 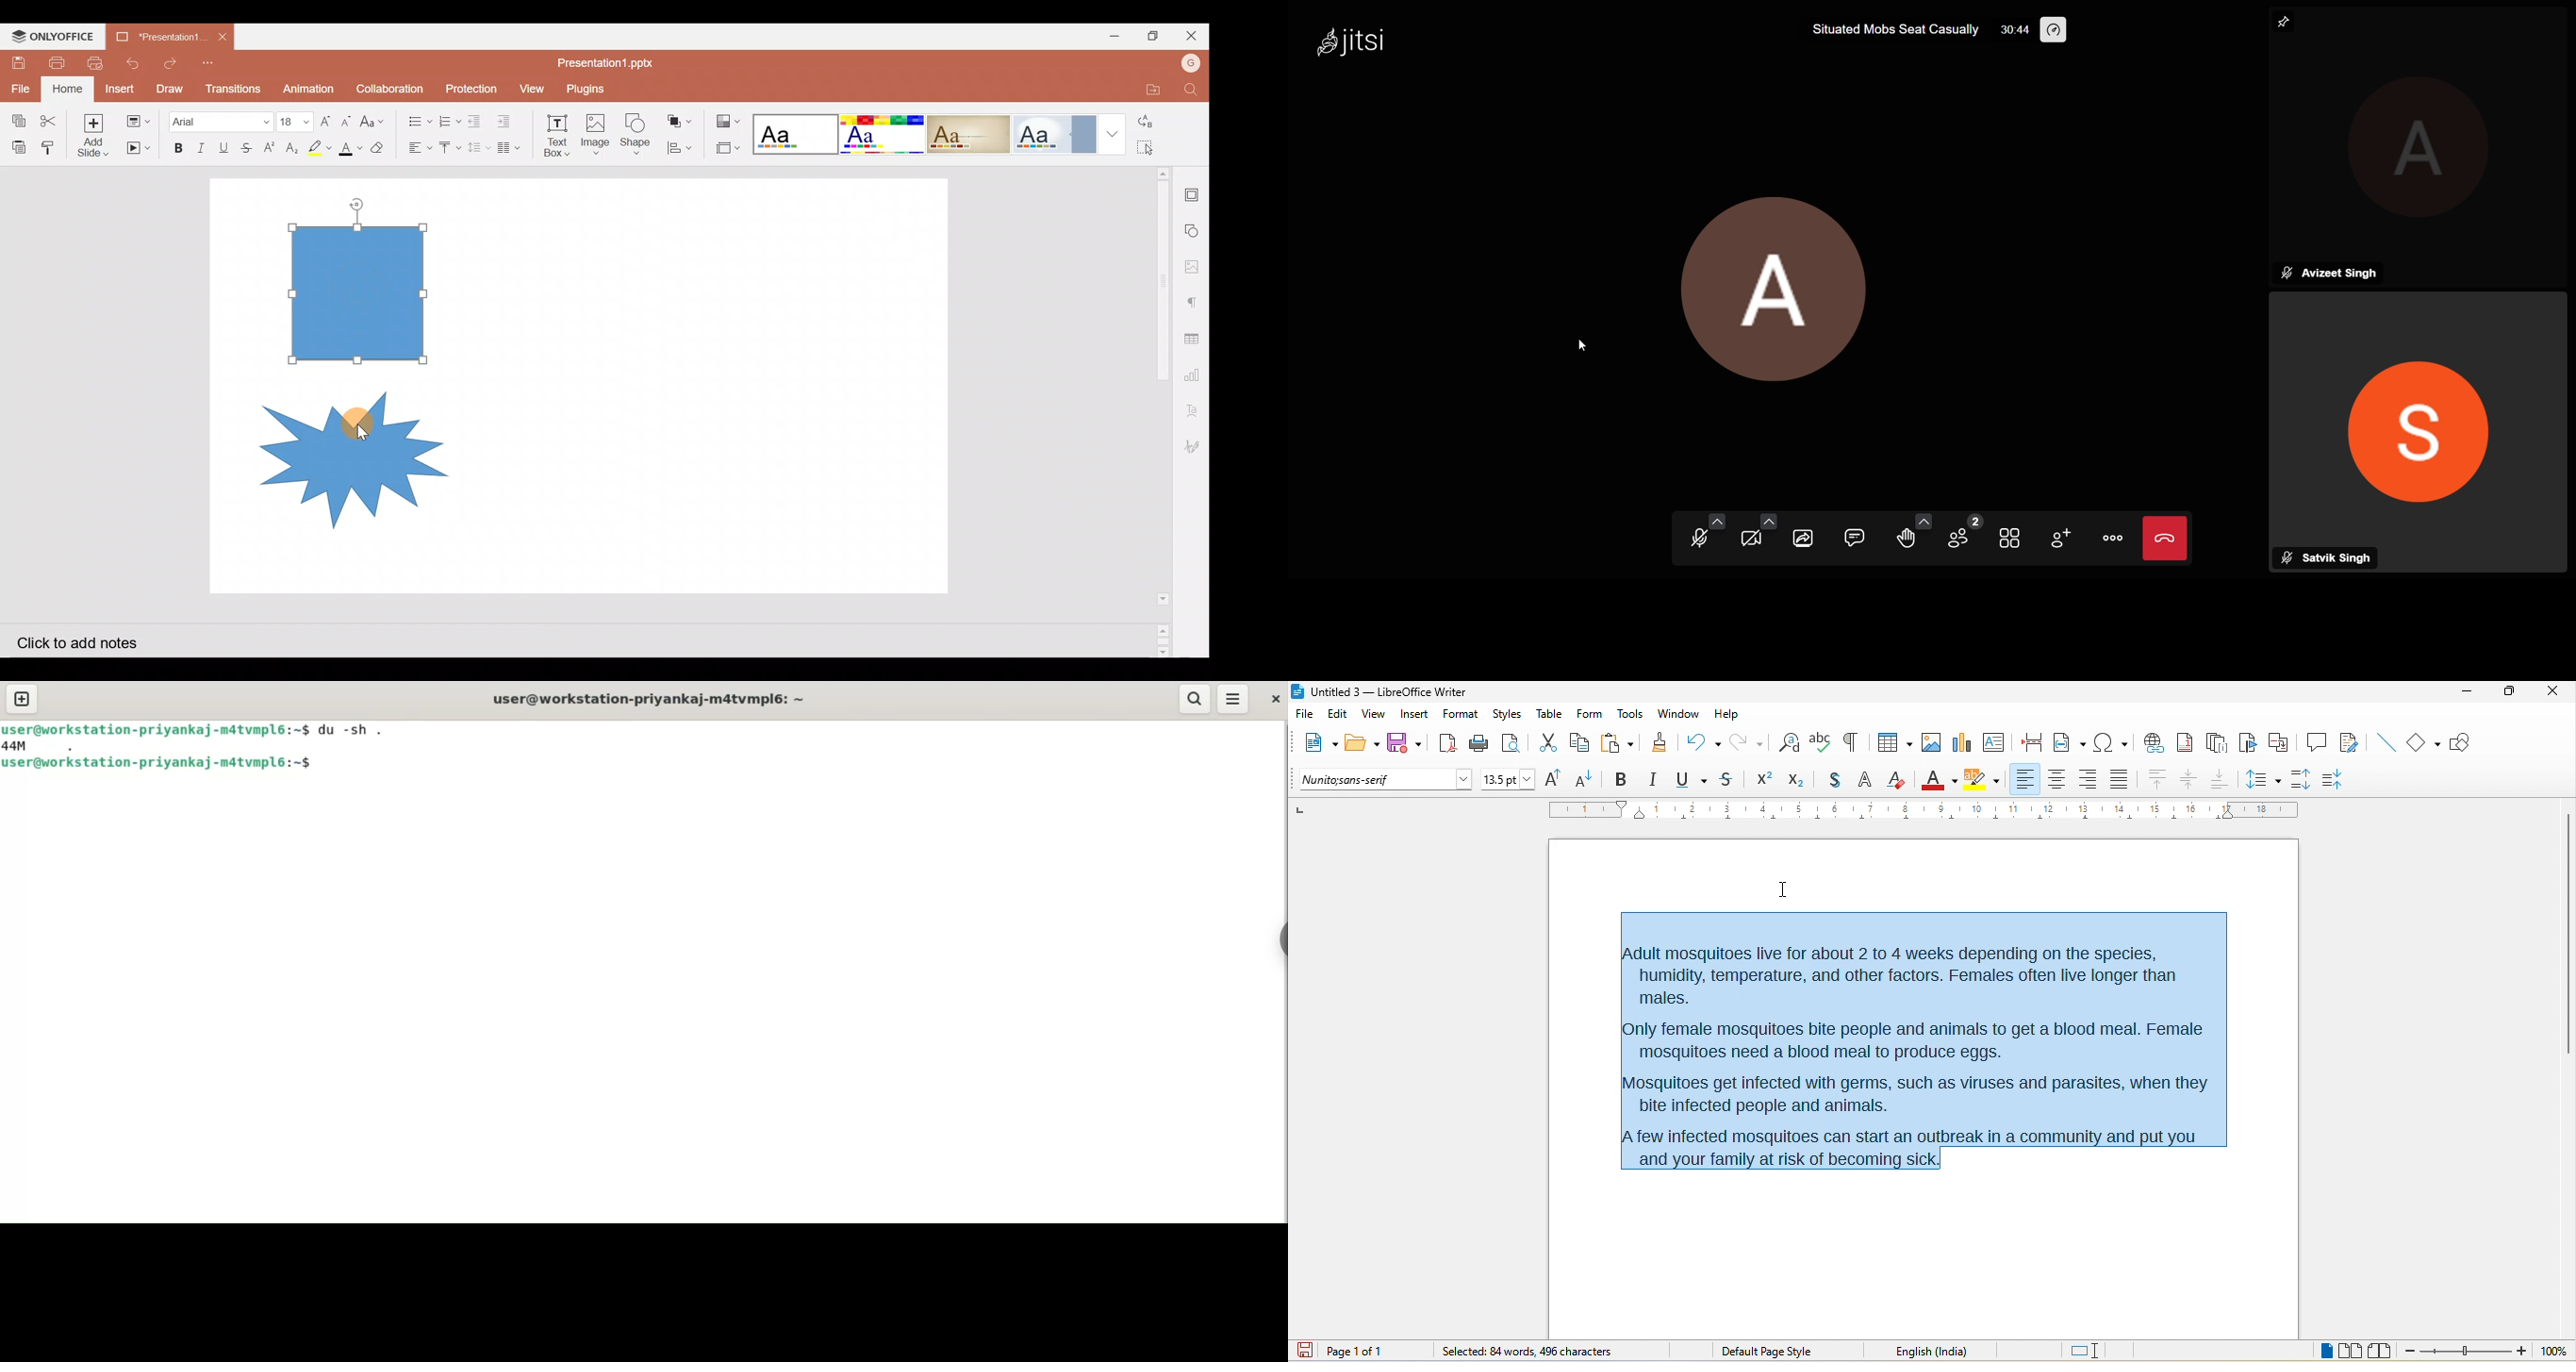 What do you see at coordinates (1479, 744) in the screenshot?
I see `print` at bounding box center [1479, 744].